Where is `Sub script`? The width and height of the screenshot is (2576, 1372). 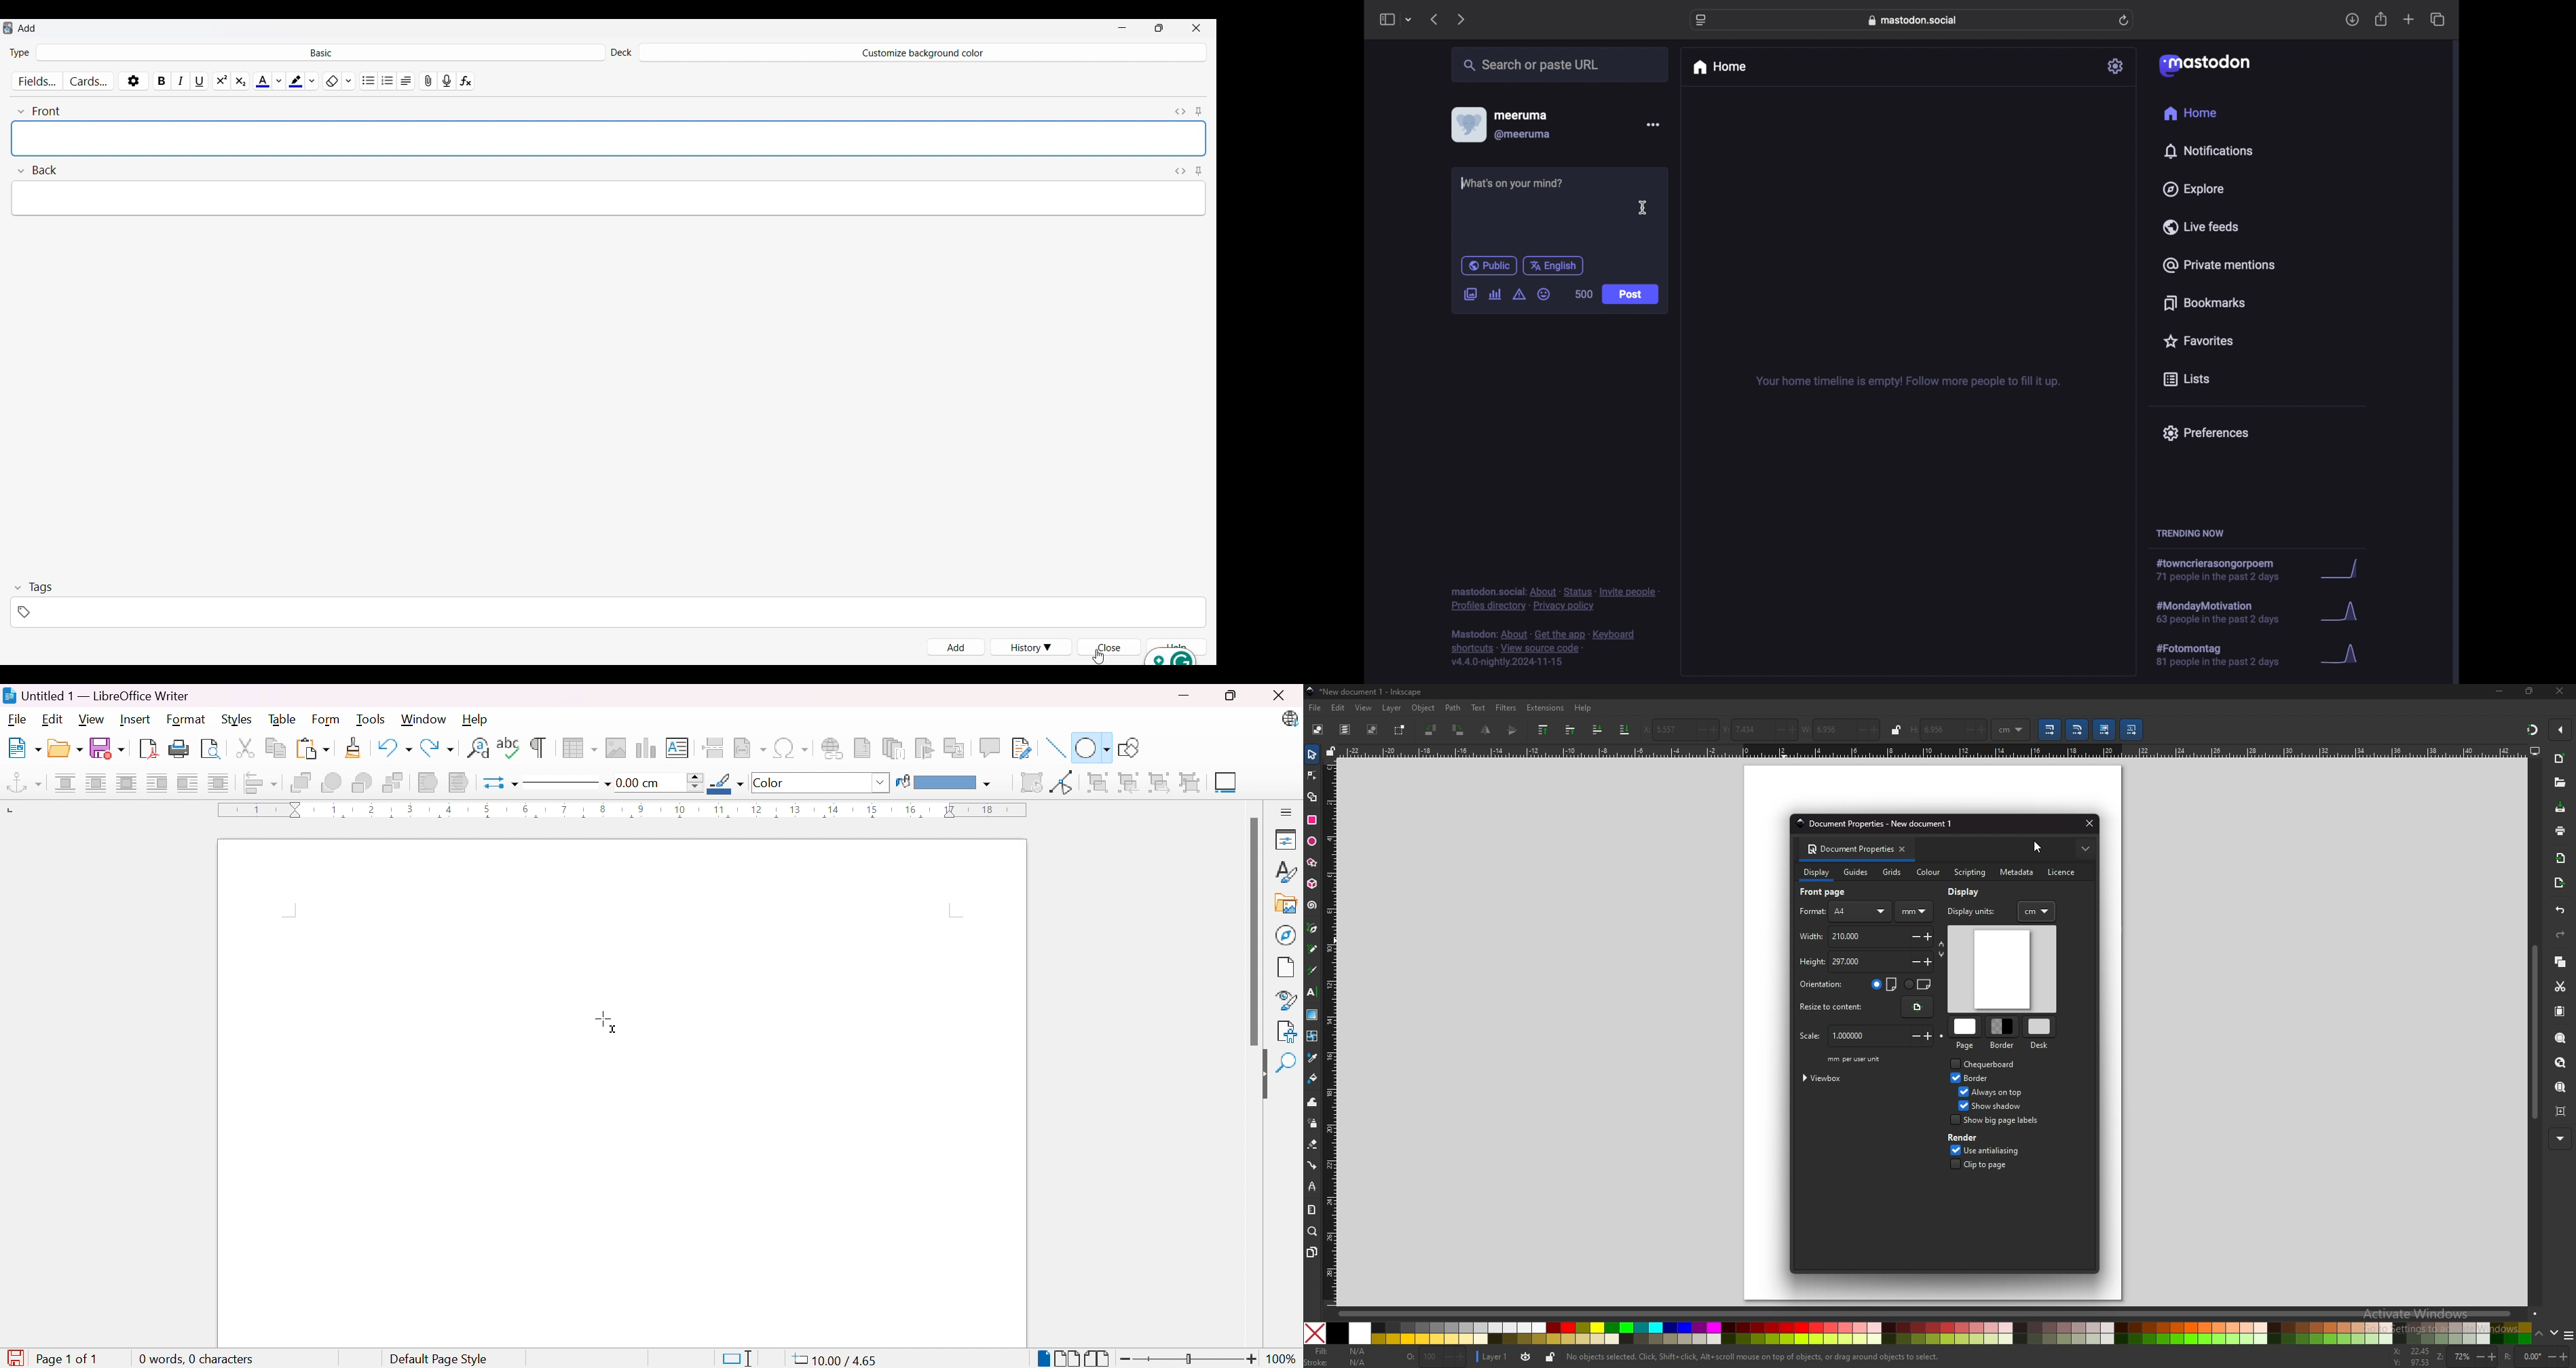
Sub script is located at coordinates (239, 79).